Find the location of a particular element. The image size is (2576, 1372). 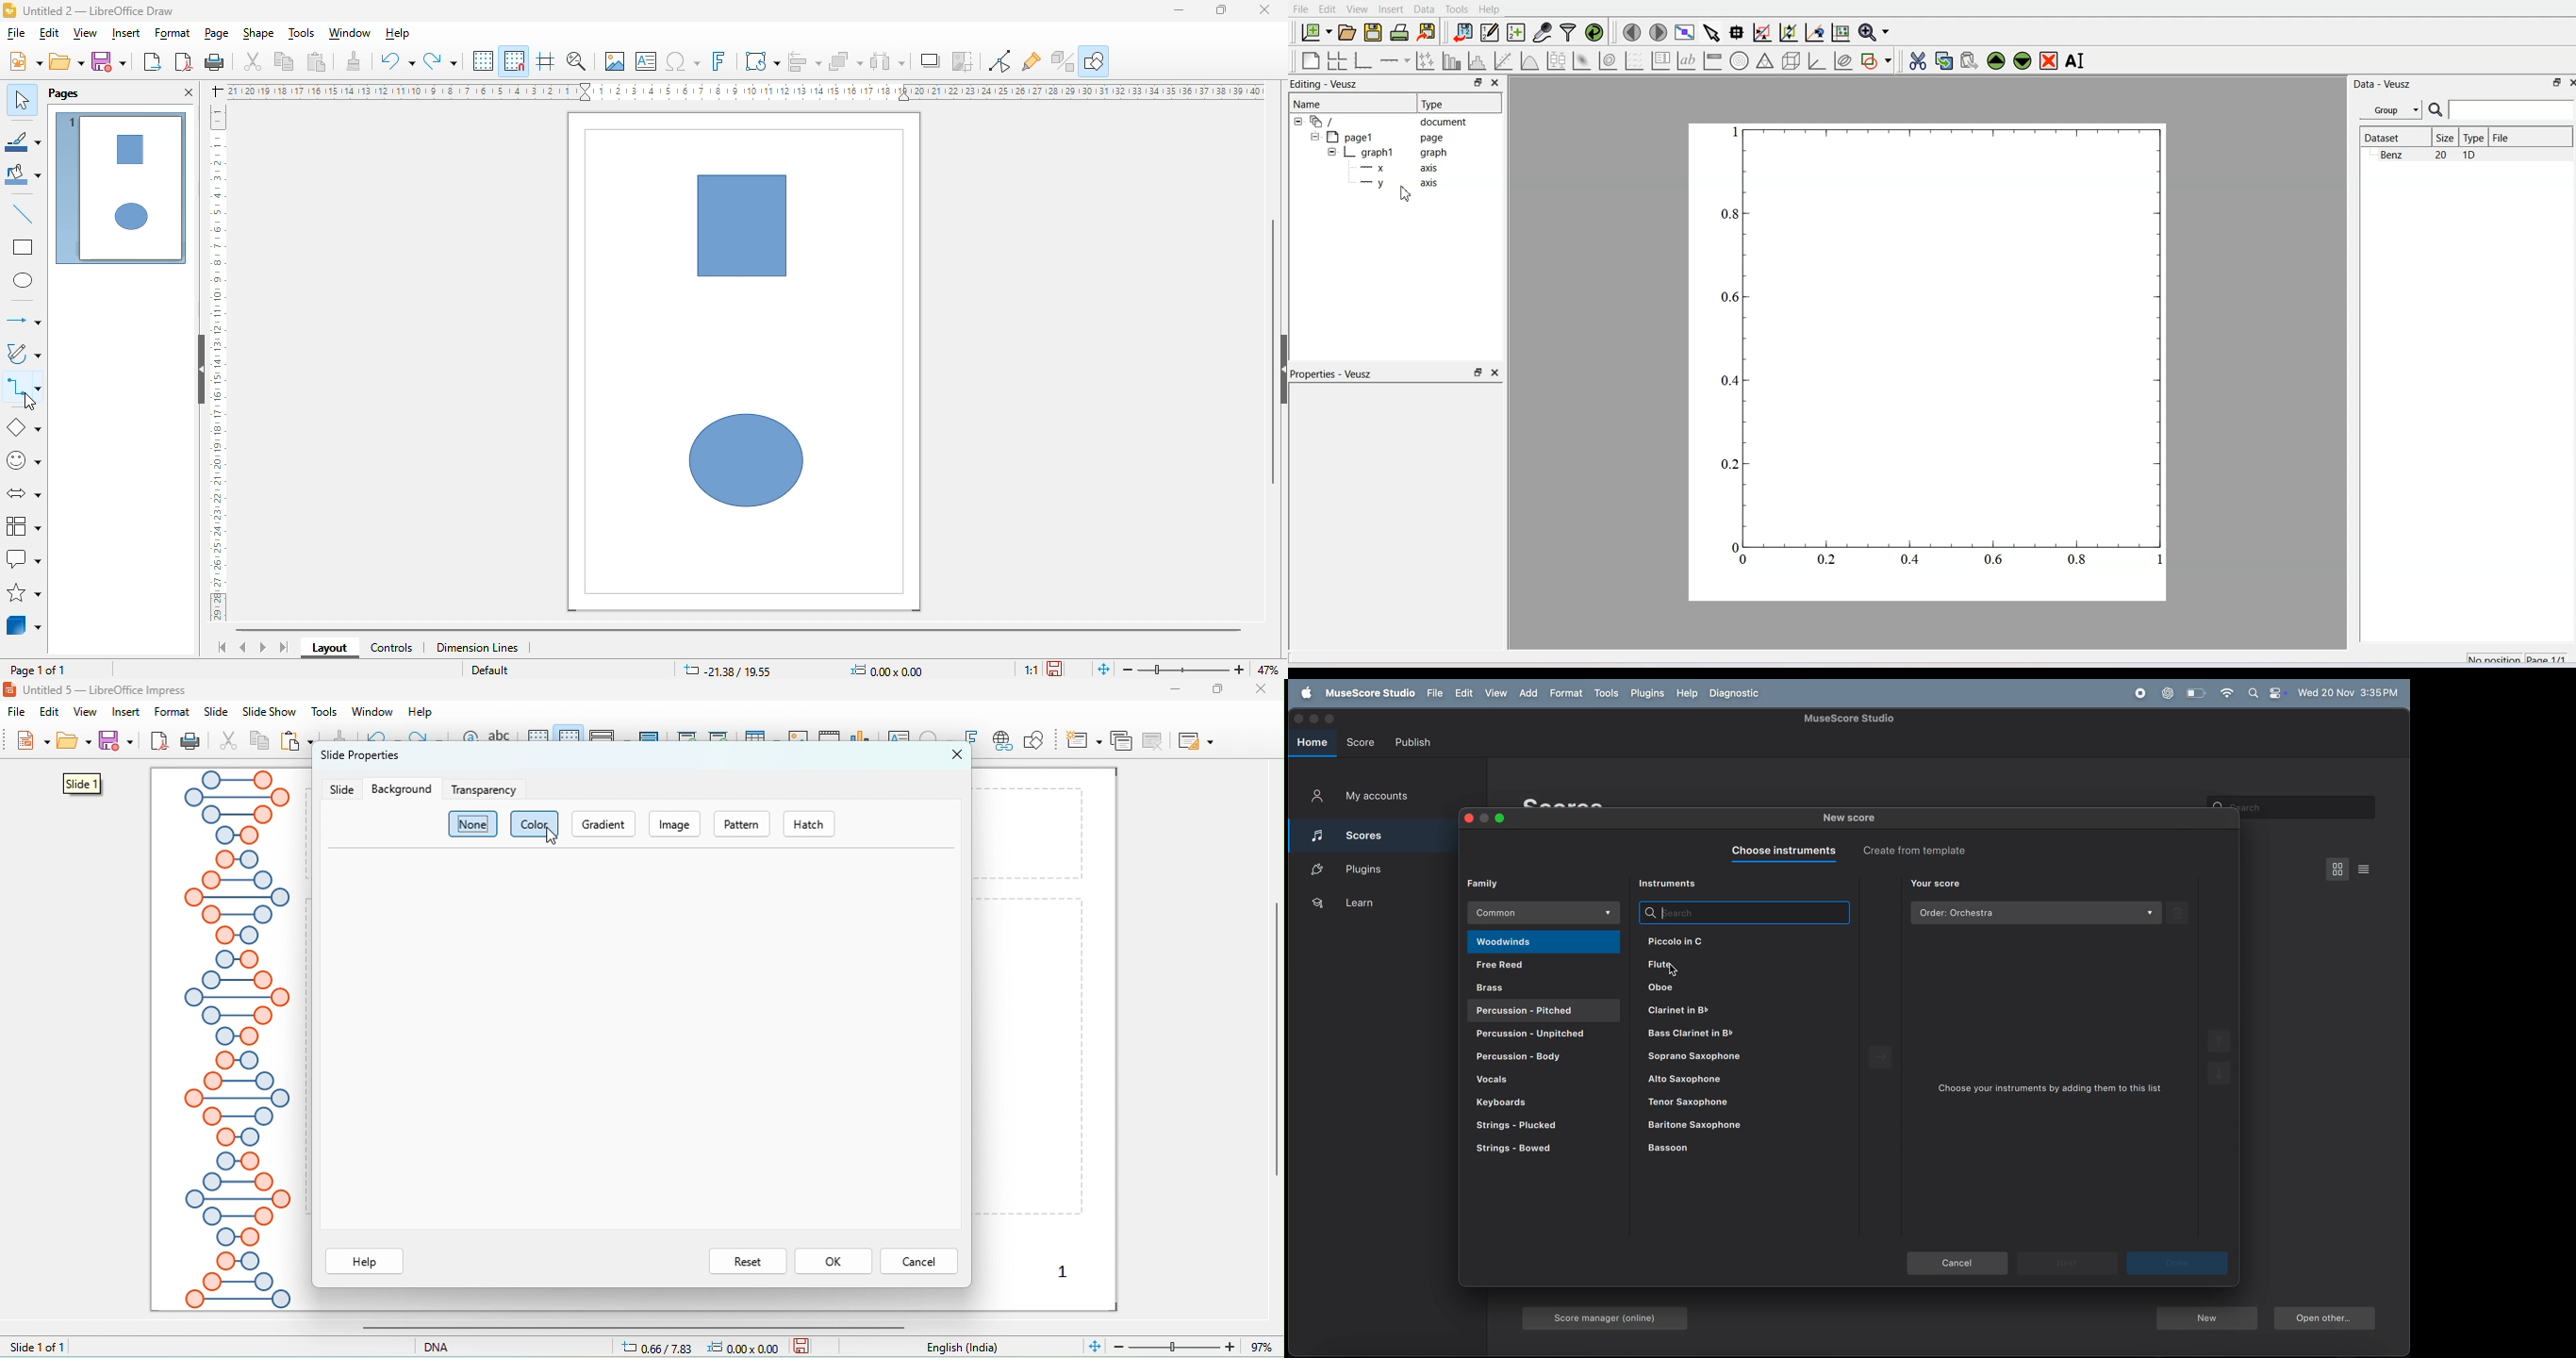

Blank Page is located at coordinates (1310, 61).